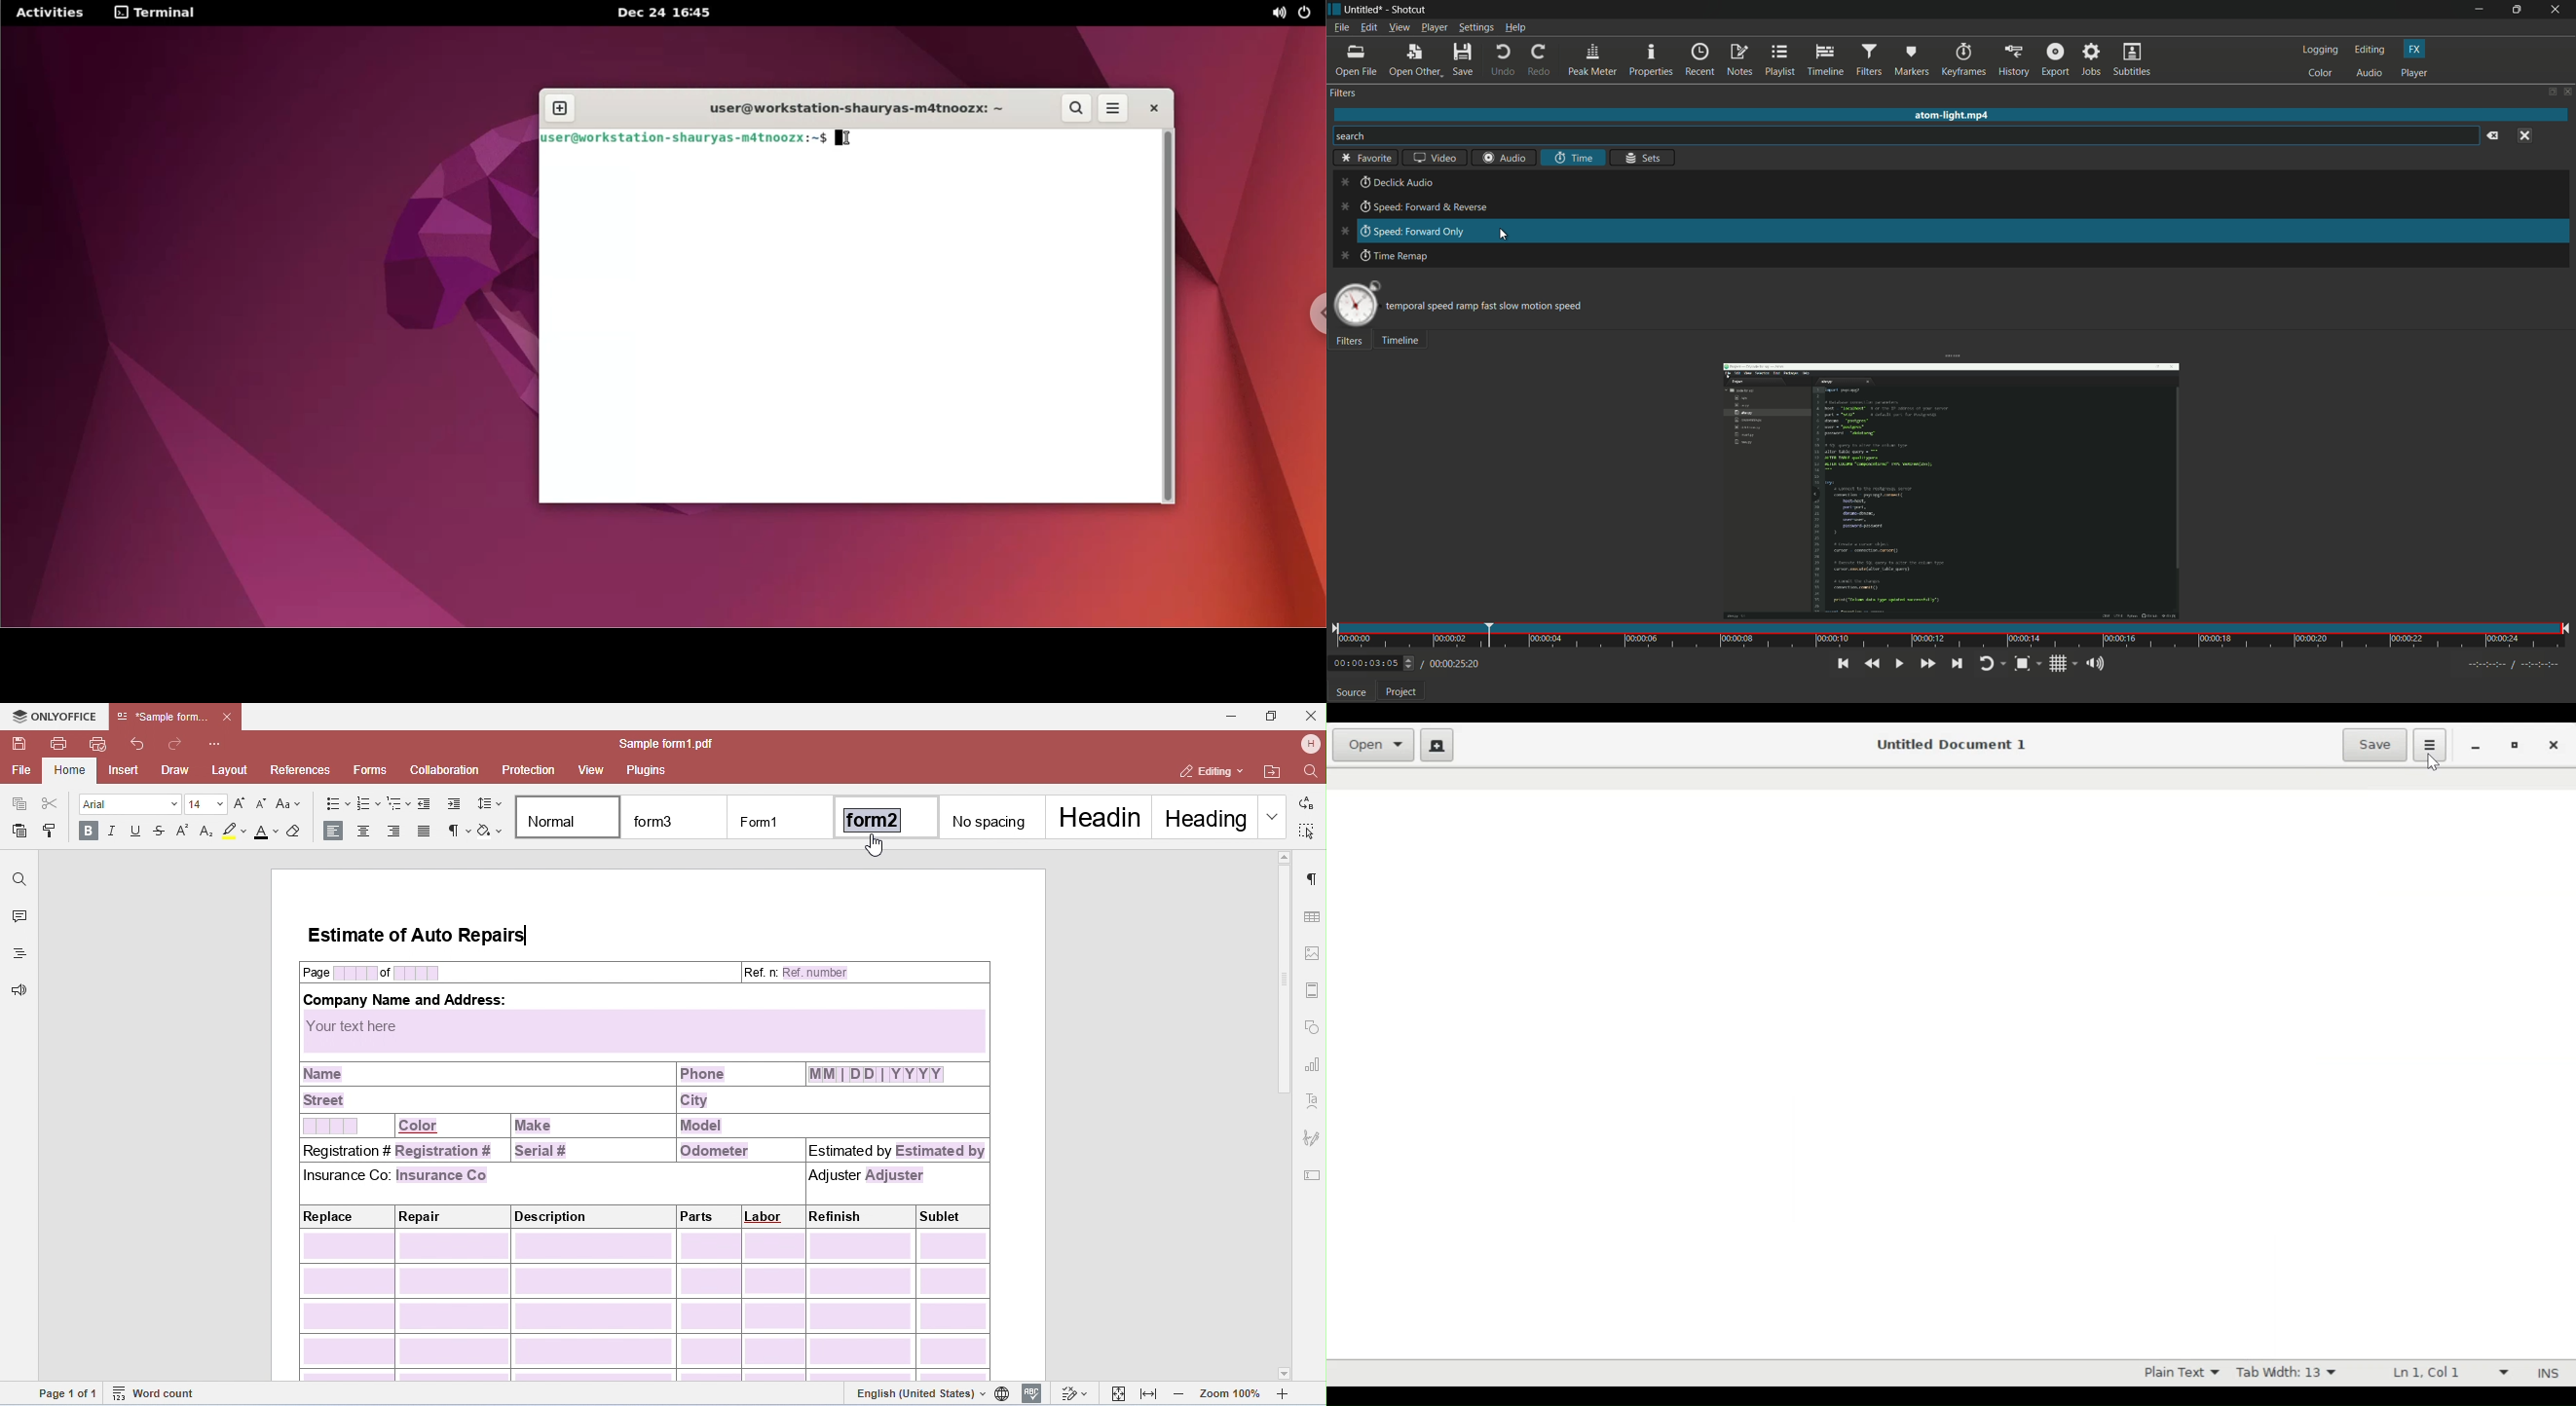  Describe the element at coordinates (1414, 61) in the screenshot. I see `open other` at that location.